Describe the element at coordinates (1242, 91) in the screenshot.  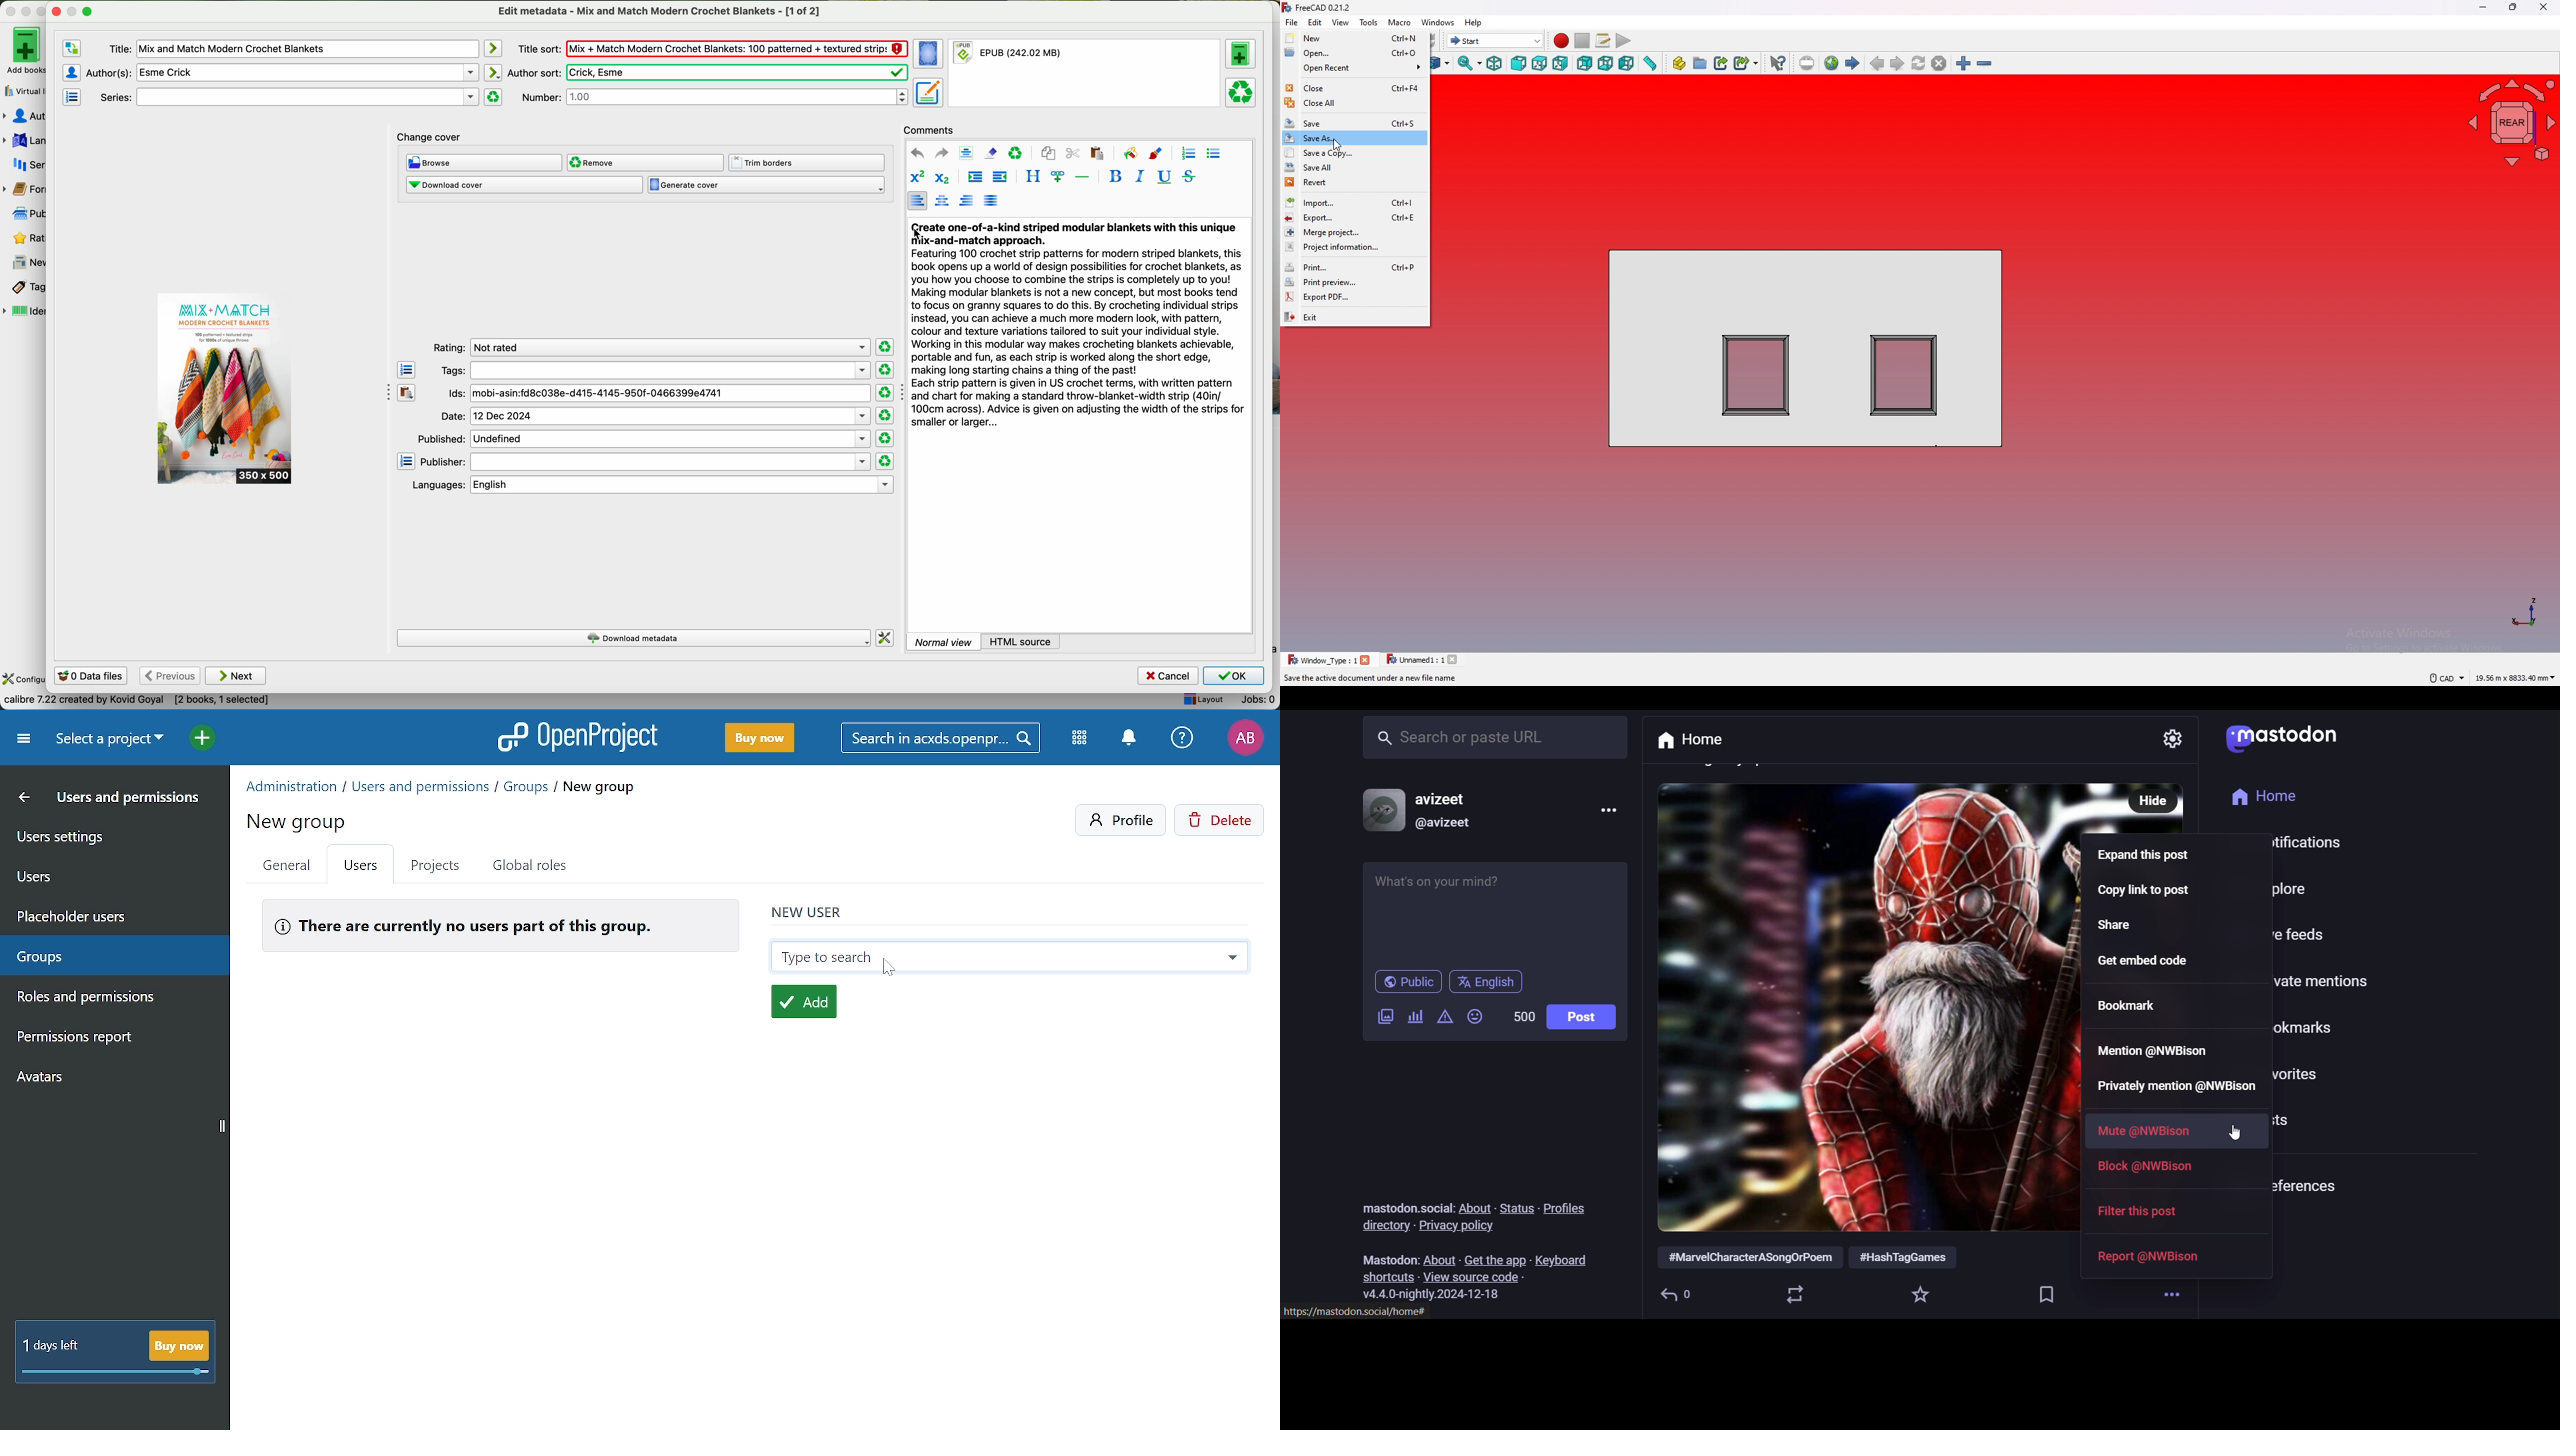
I see `remove the selected format from this book` at that location.